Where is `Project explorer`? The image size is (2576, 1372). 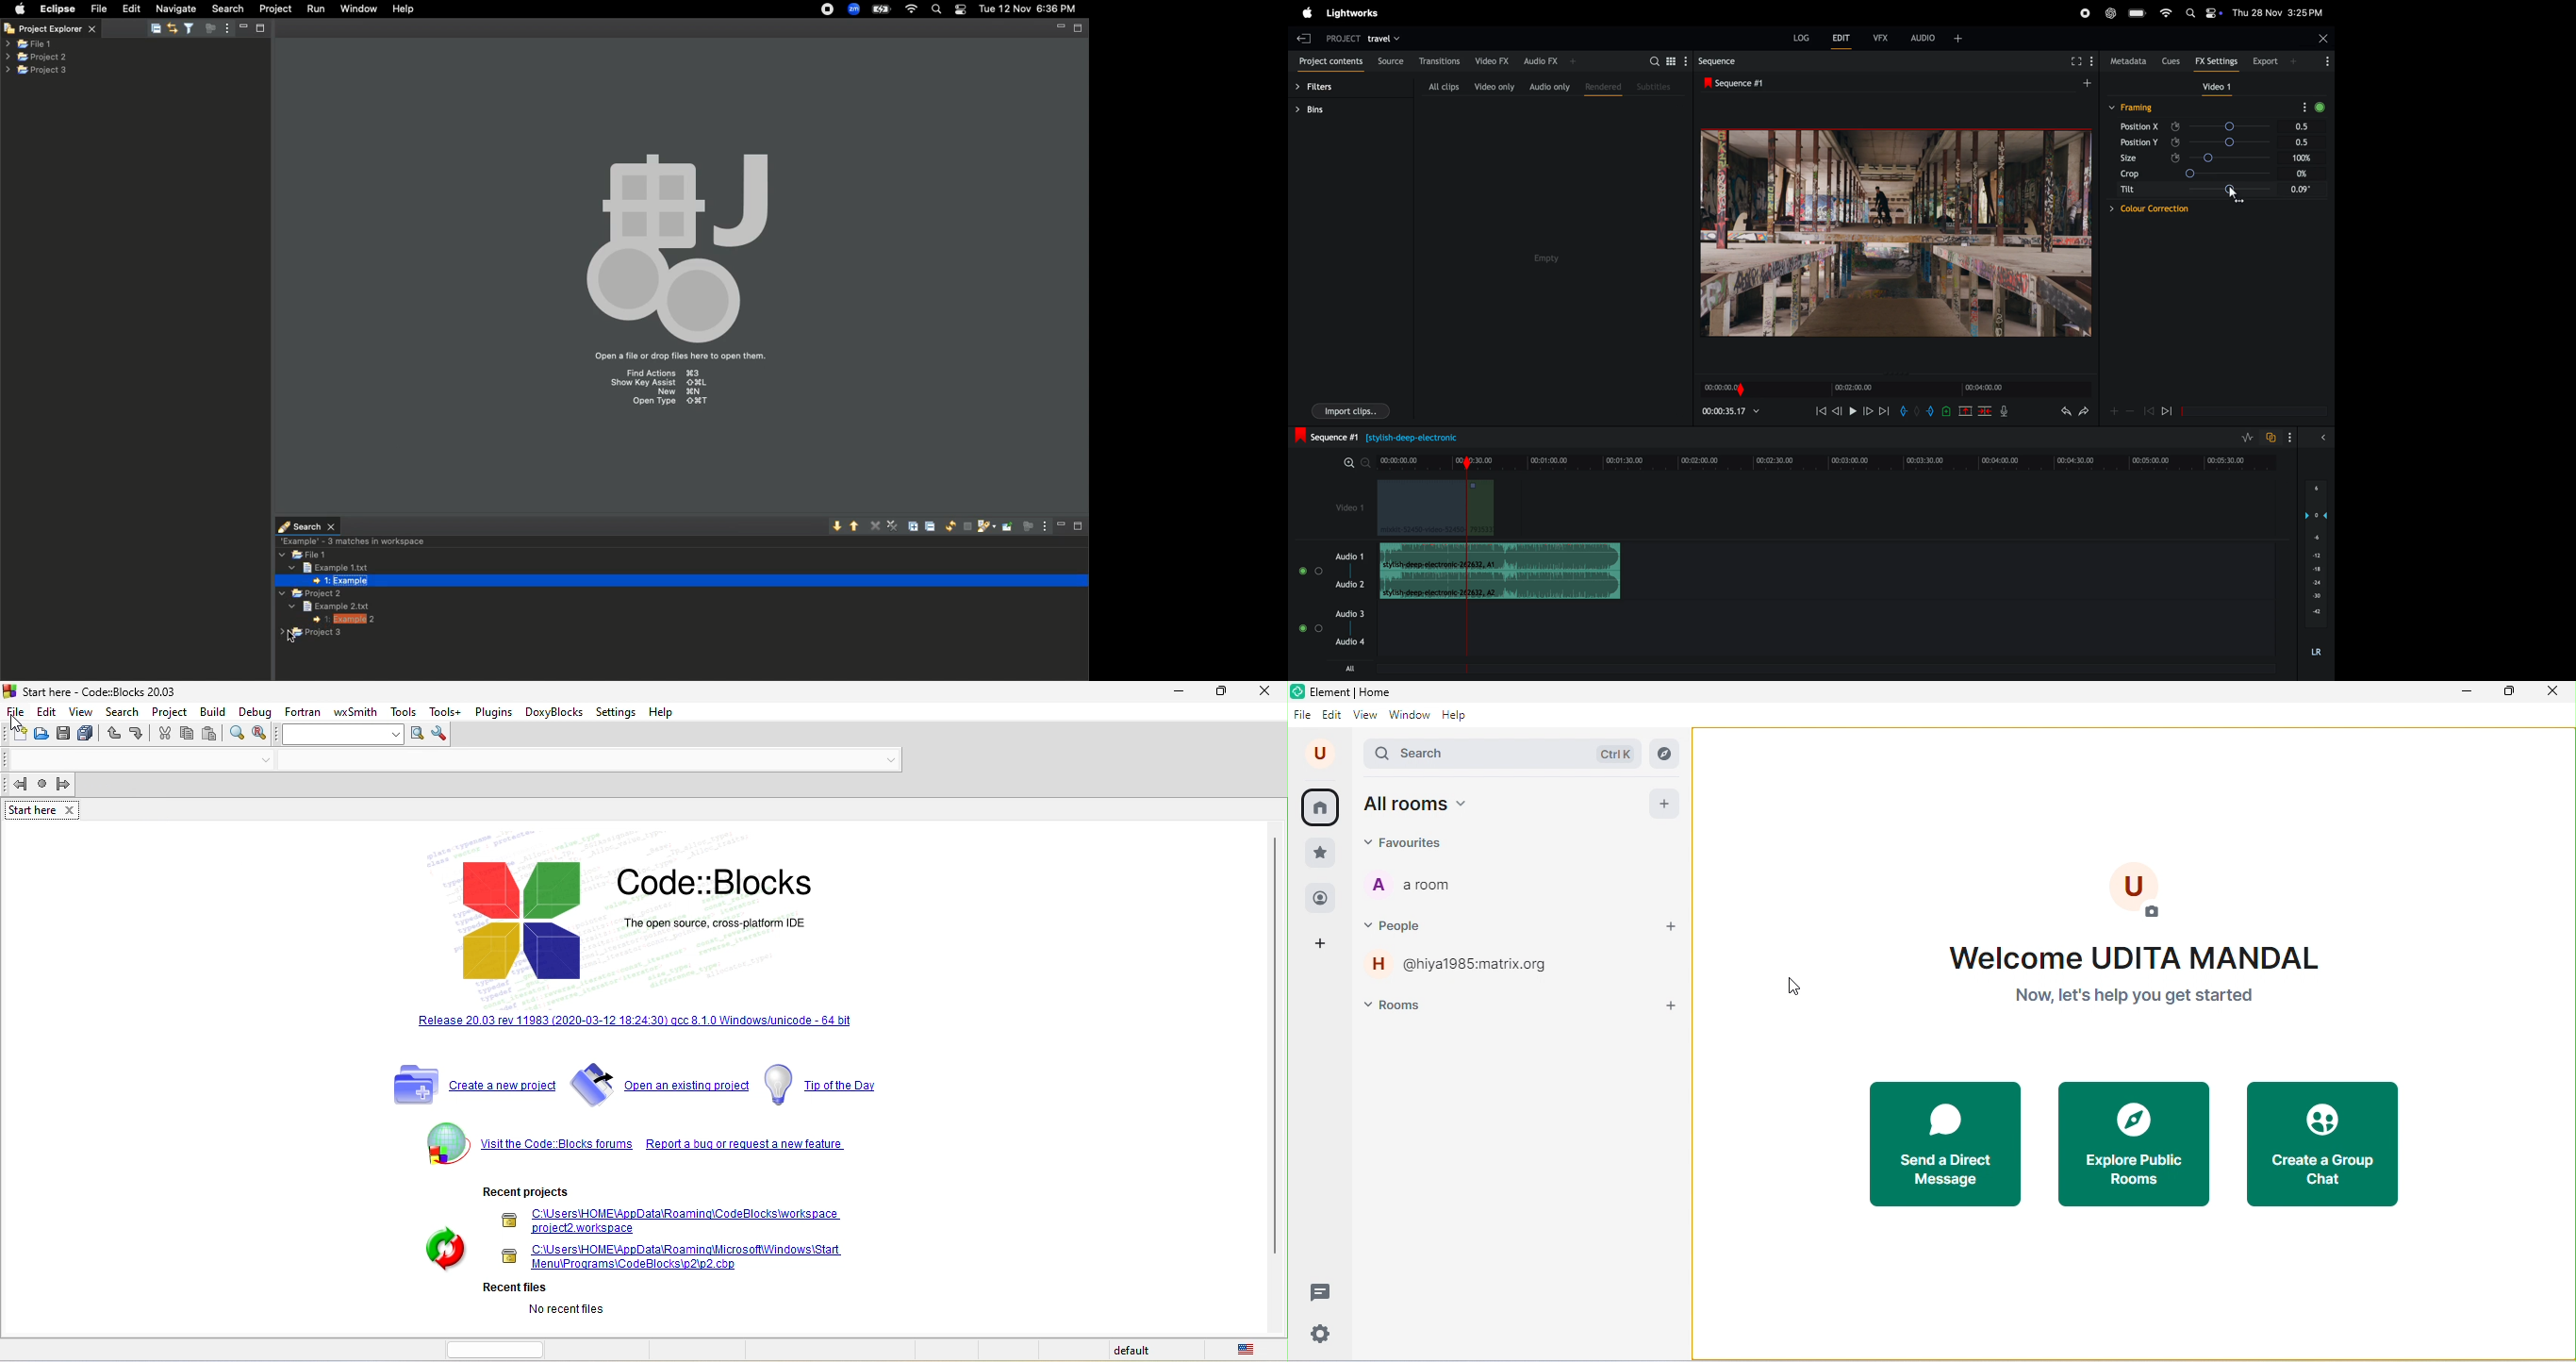 Project explorer is located at coordinates (61, 28).